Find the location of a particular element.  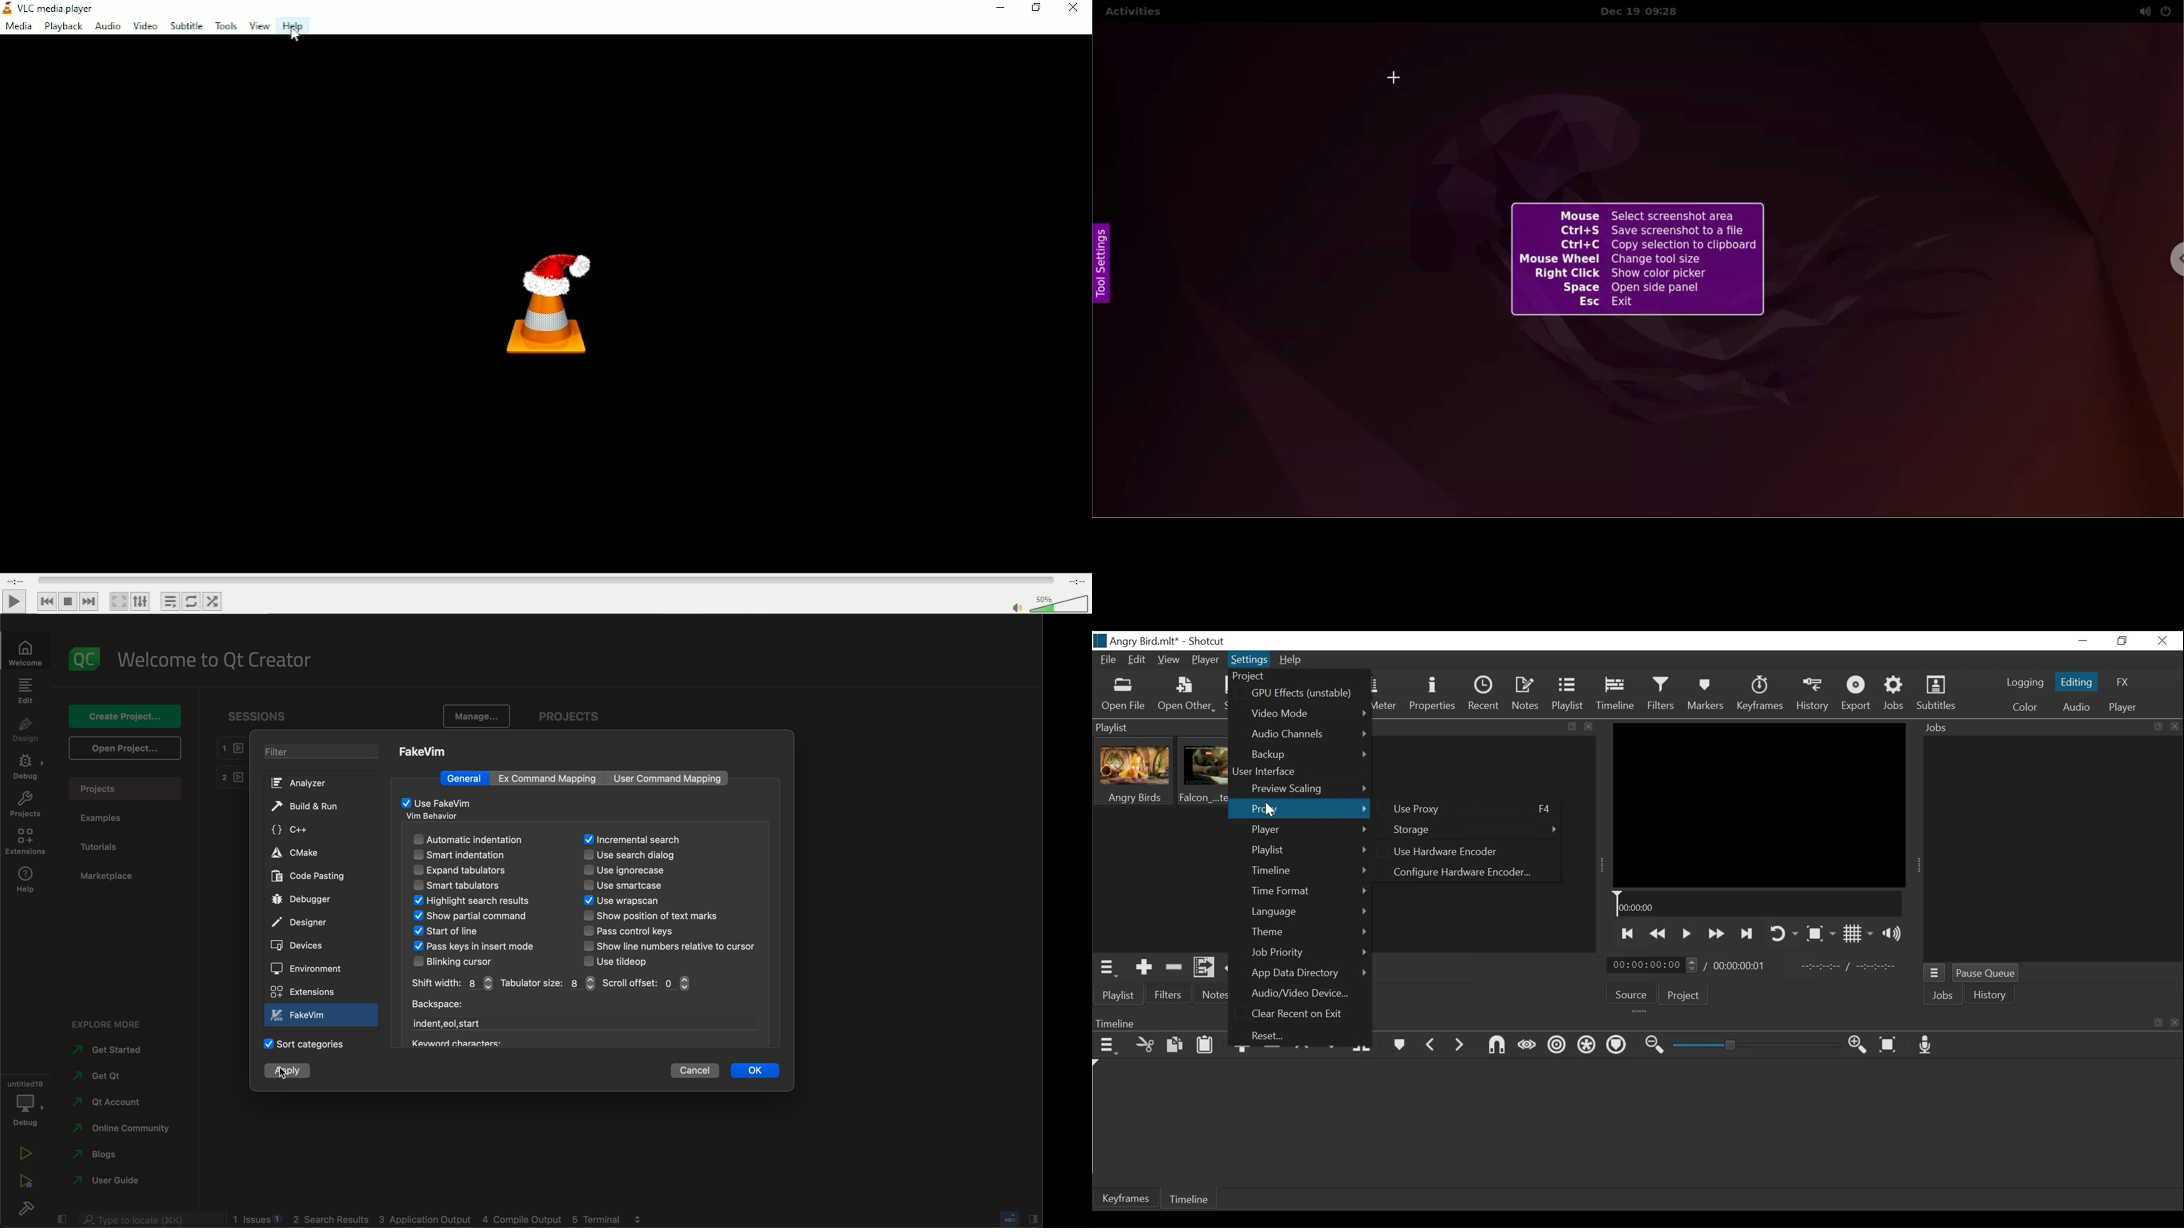

Paste is located at coordinates (1206, 1046).